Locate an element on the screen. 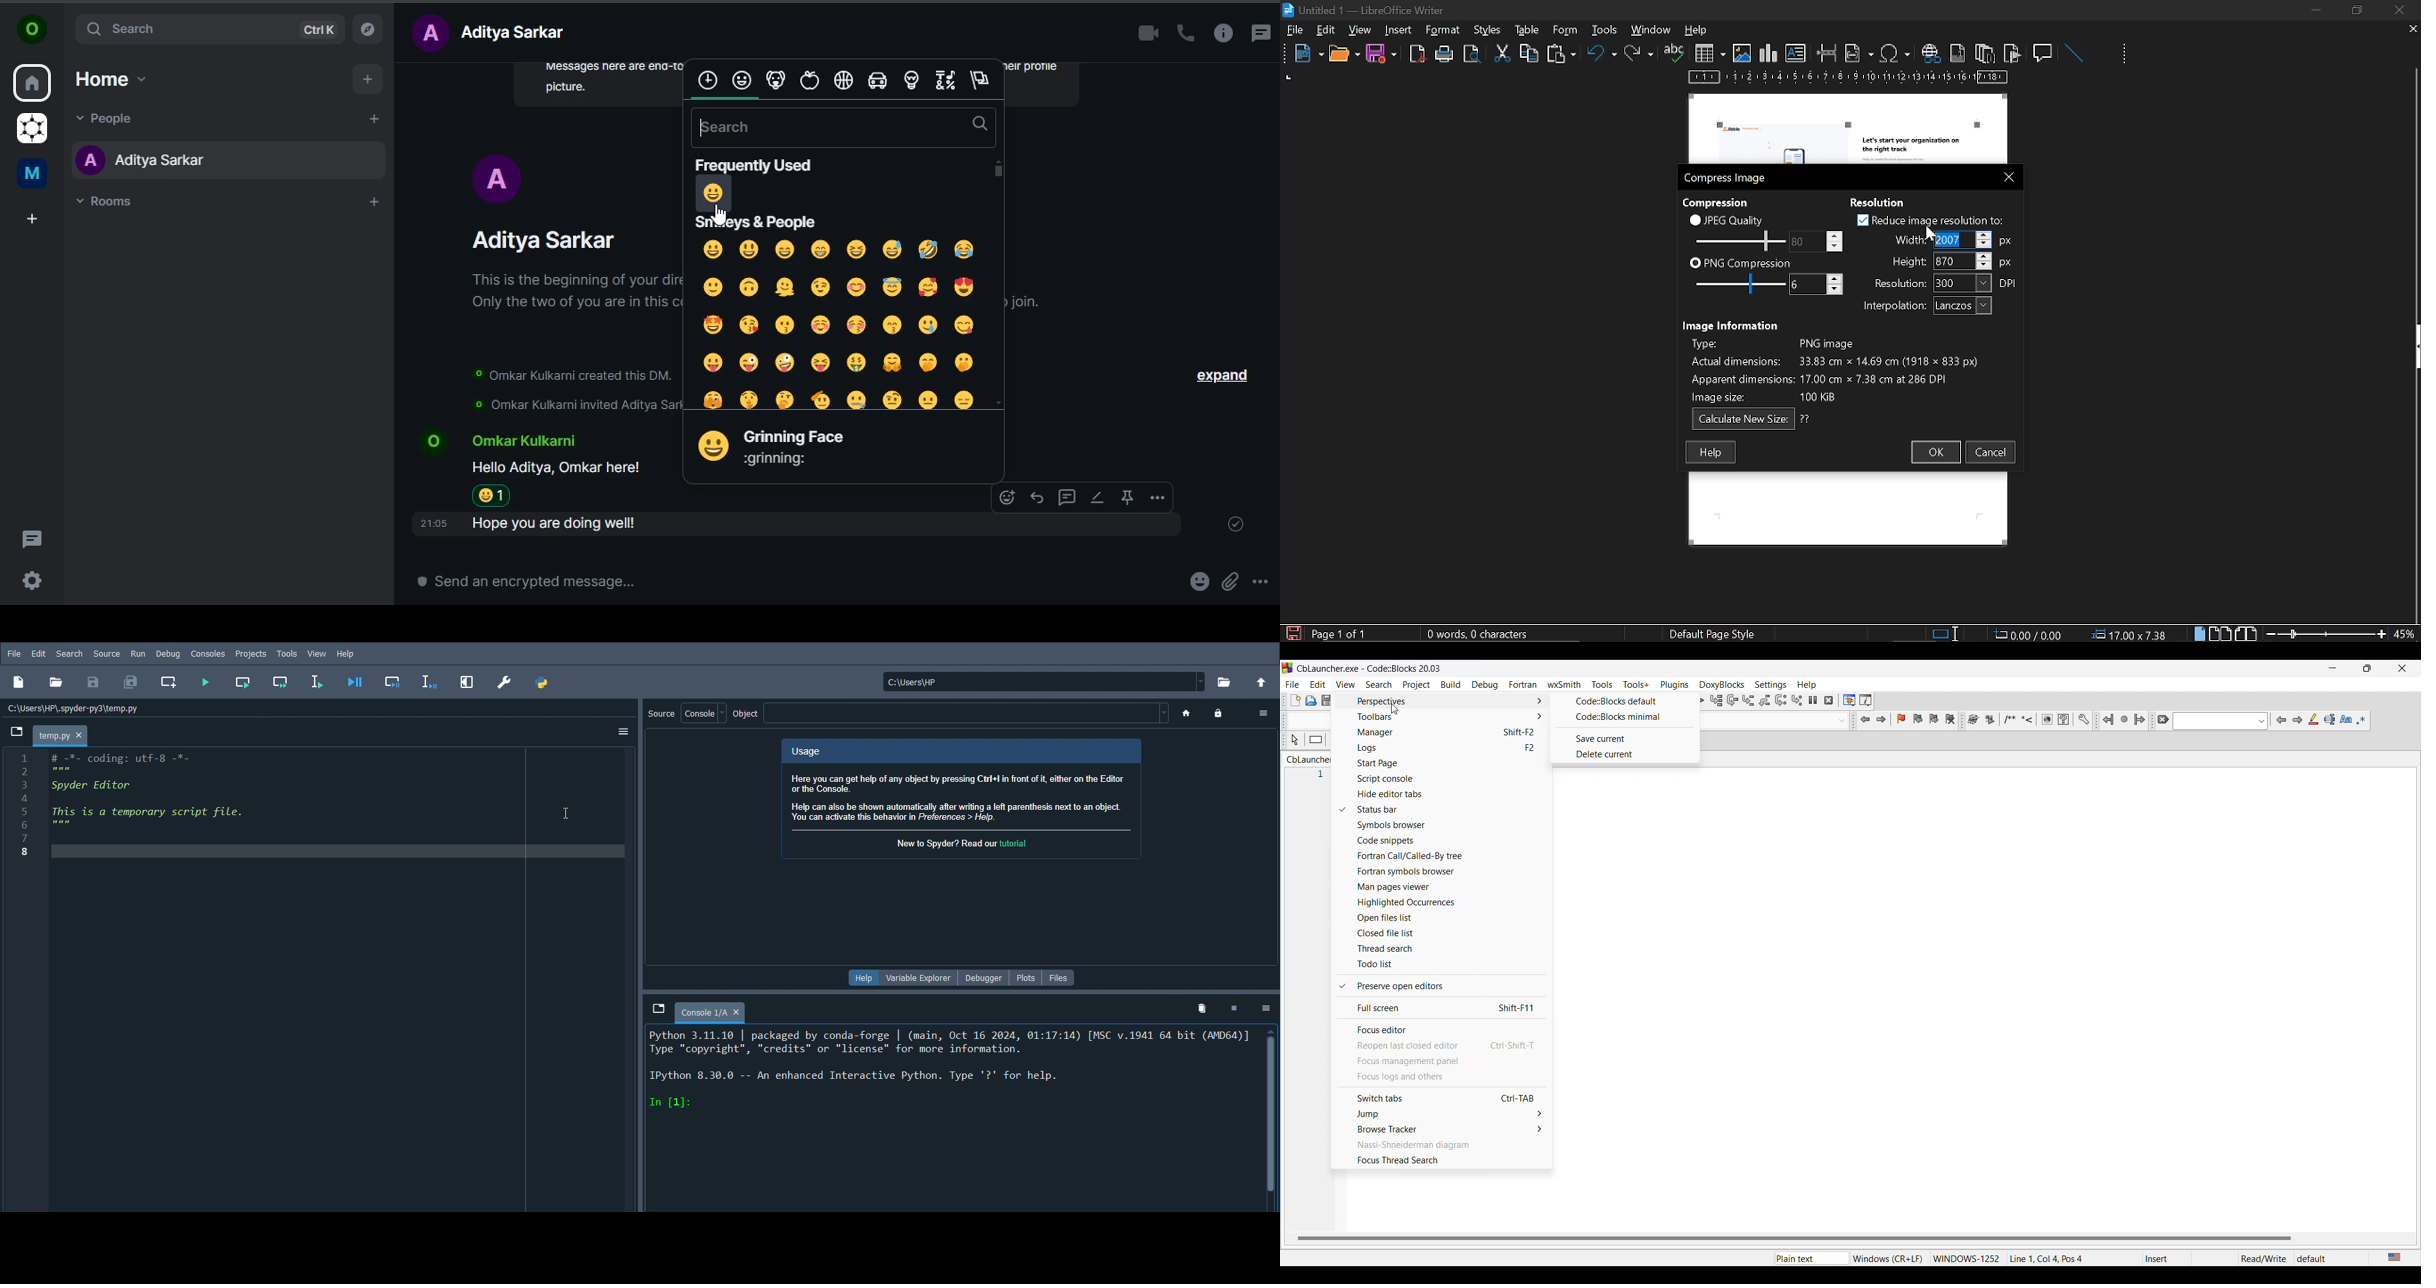  thinking face is located at coordinates (785, 399).